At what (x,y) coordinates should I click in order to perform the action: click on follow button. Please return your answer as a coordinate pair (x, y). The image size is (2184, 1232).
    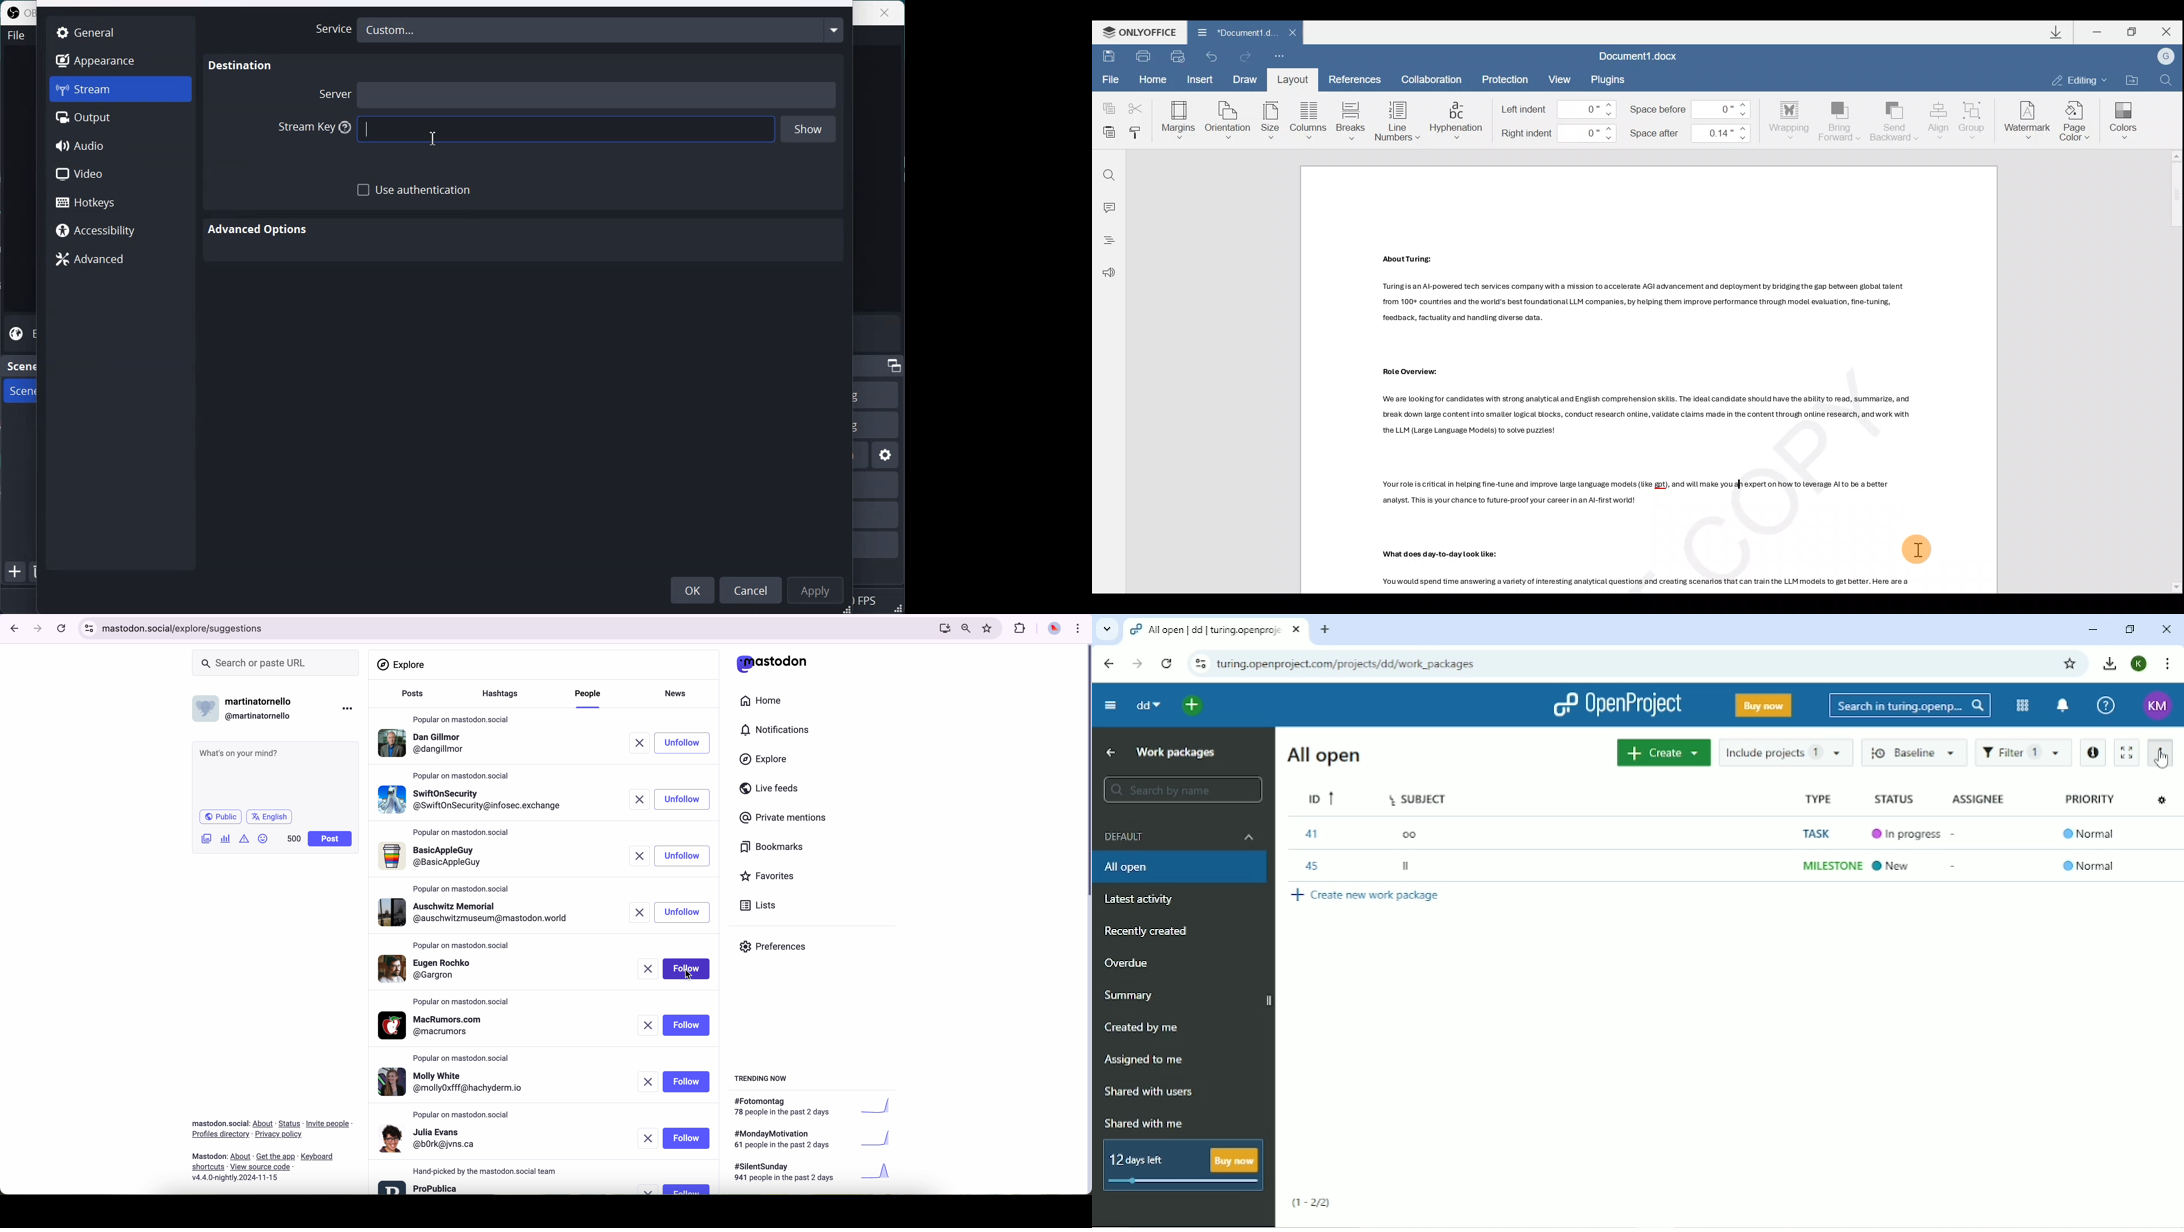
    Looking at the image, I should click on (686, 1082).